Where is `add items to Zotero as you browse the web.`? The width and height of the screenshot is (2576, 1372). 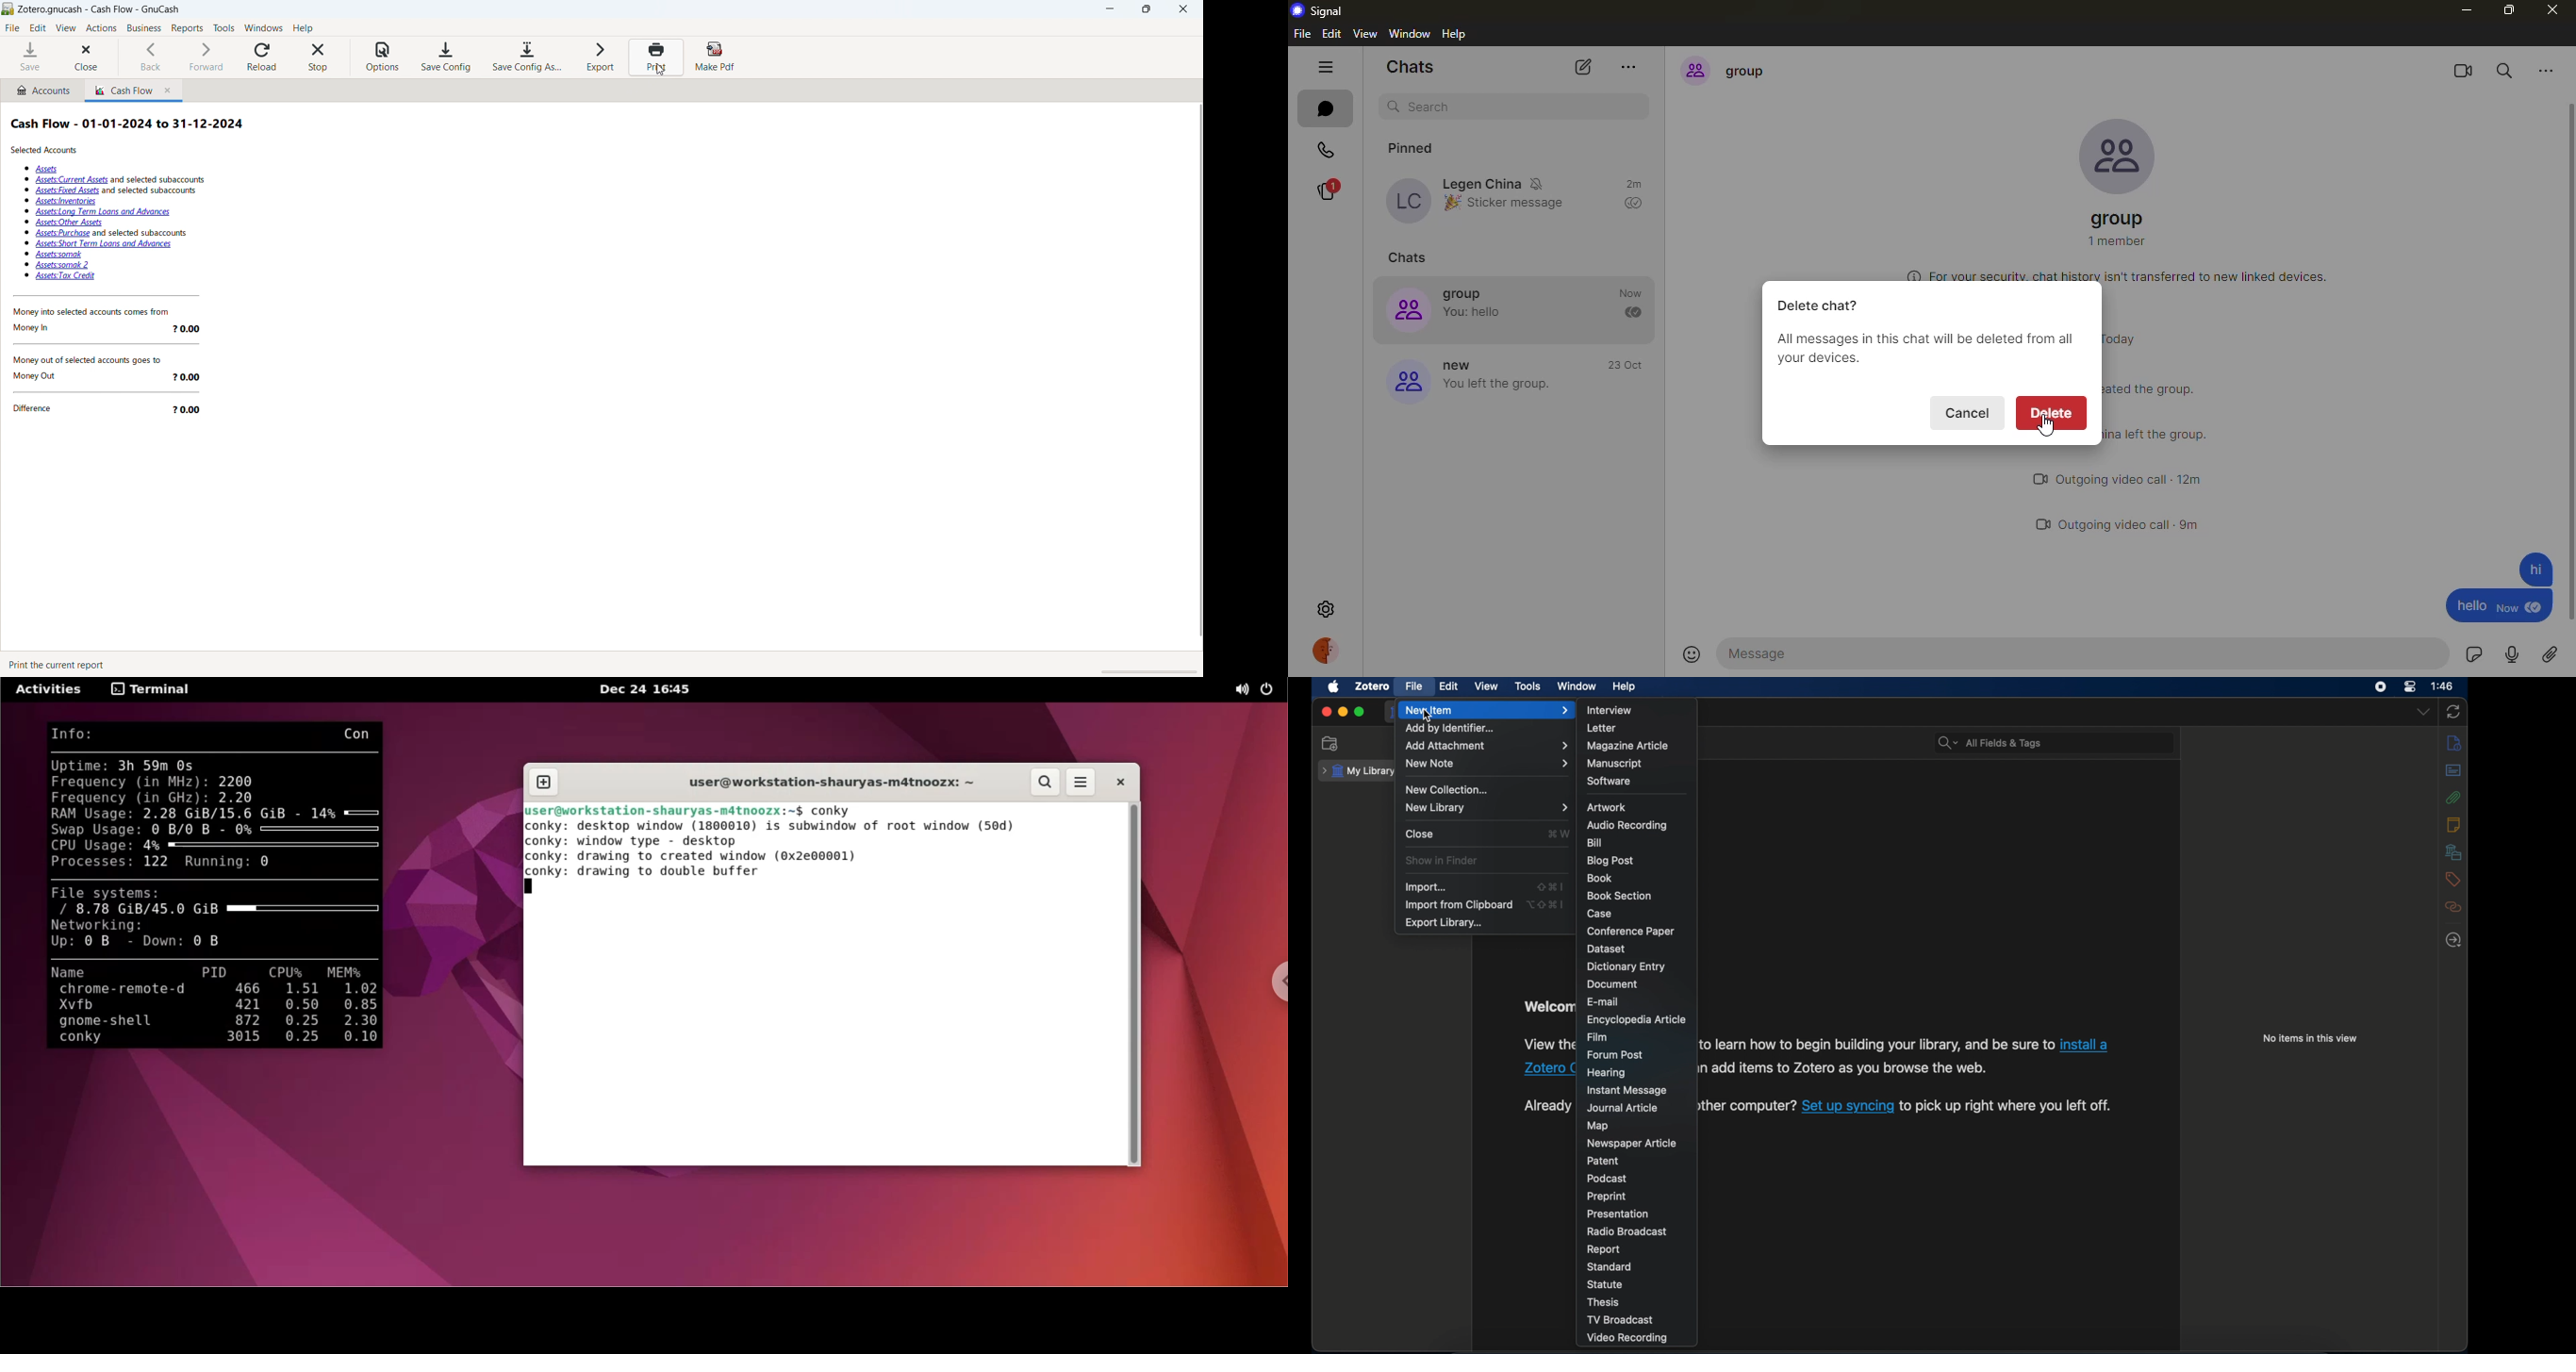 add items to Zotero as you browse the web. is located at coordinates (1853, 1068).